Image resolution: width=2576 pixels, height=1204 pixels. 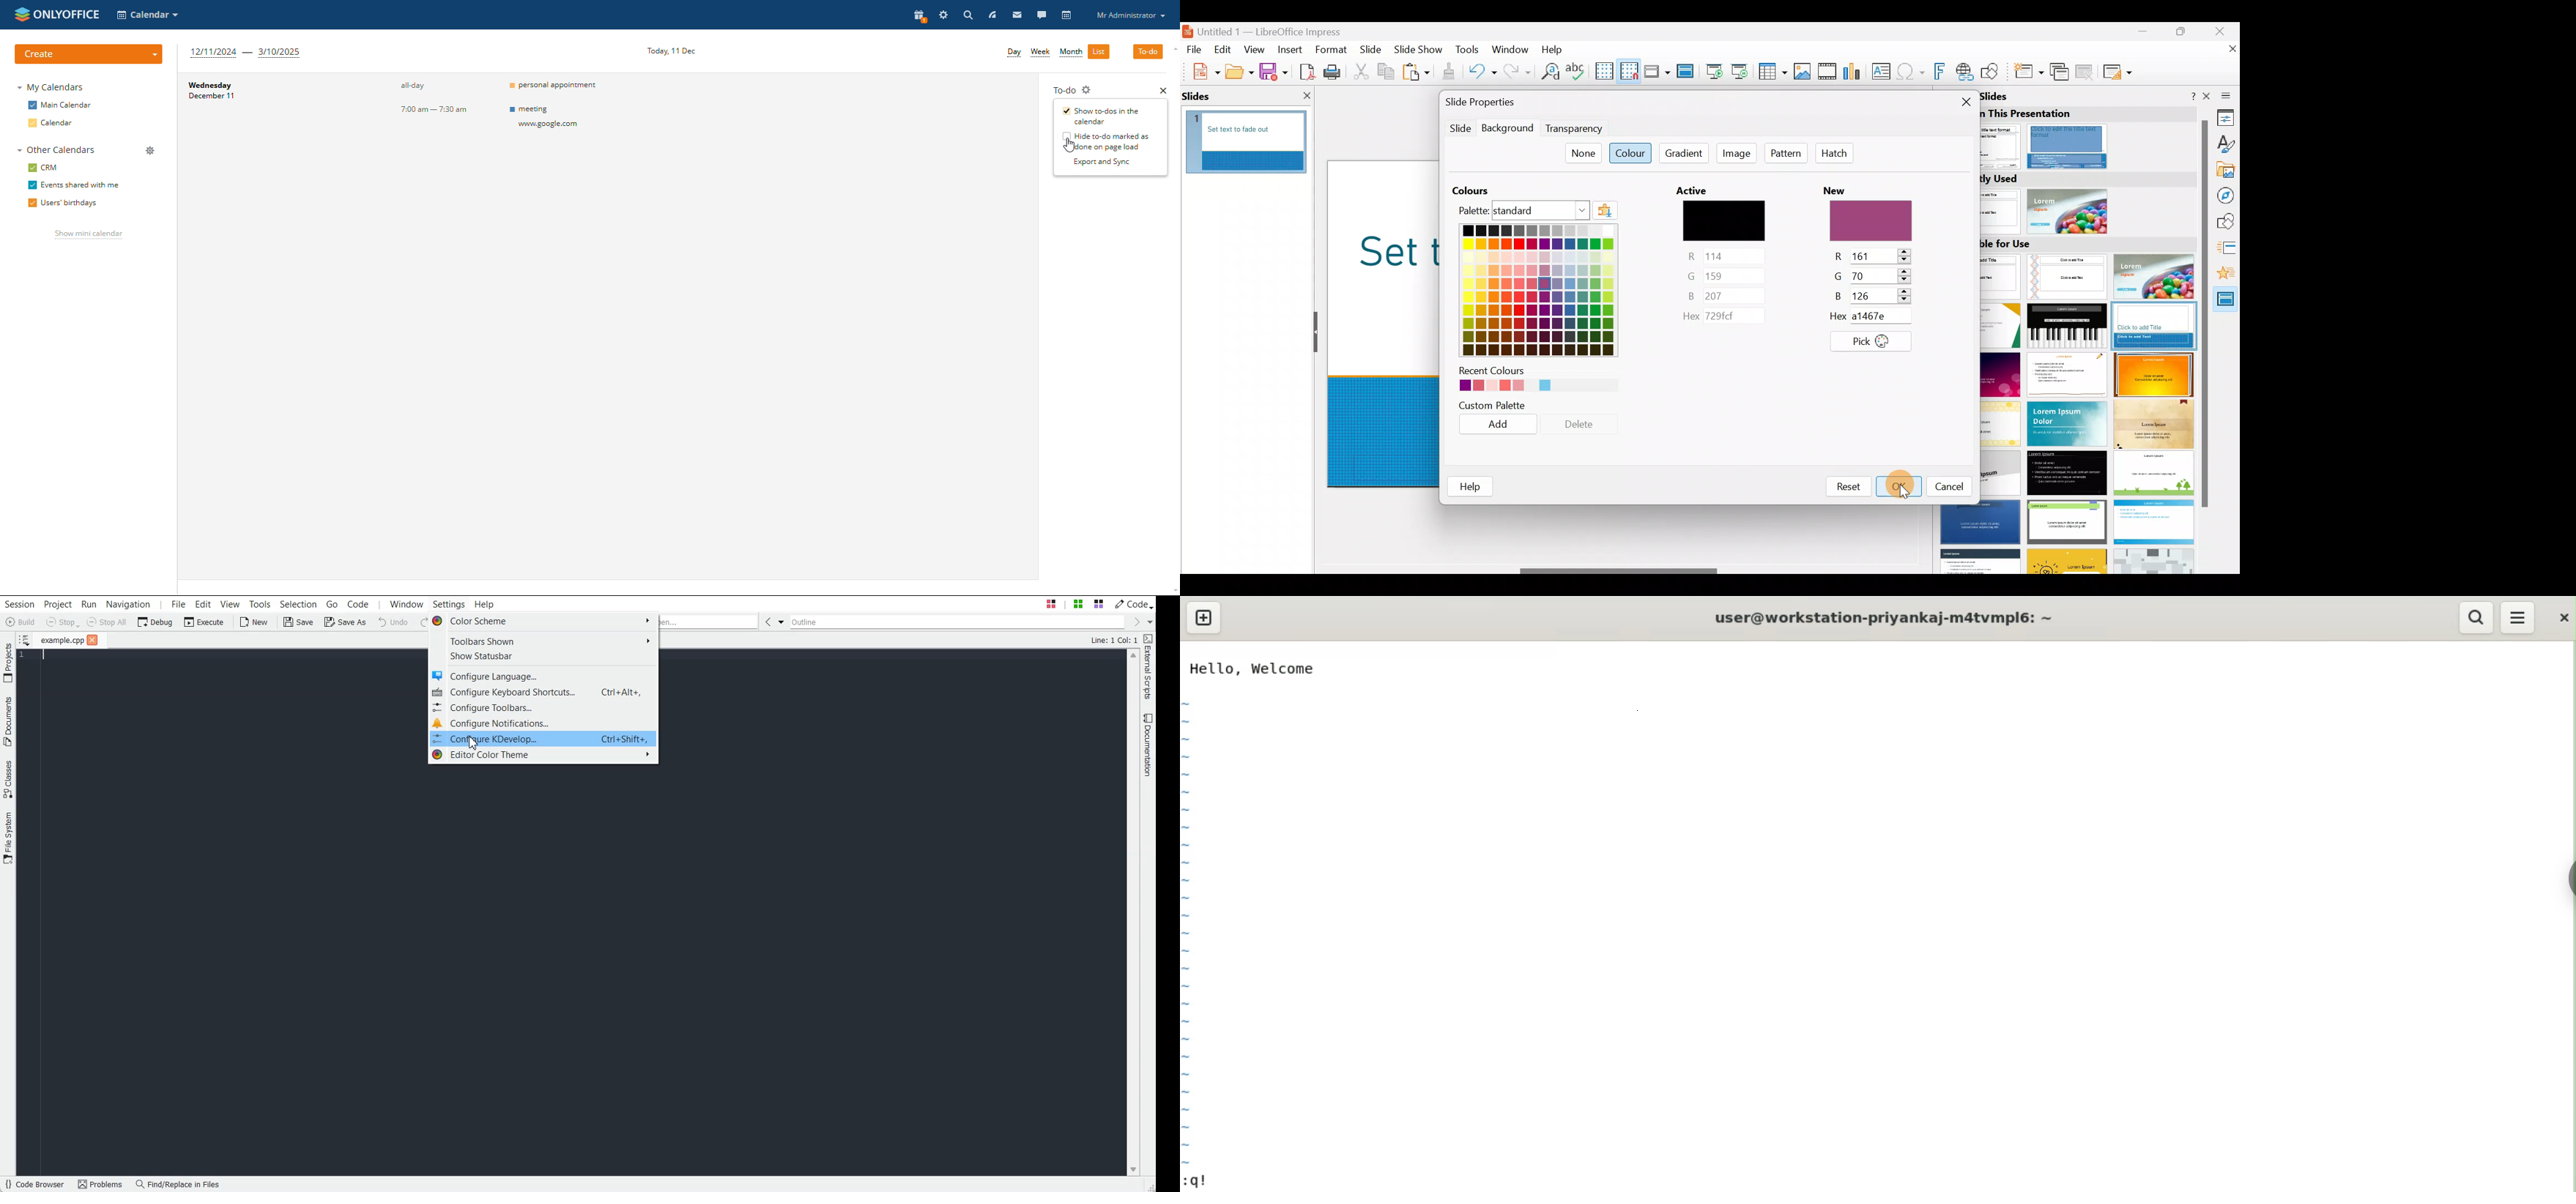 What do you see at coordinates (1583, 428) in the screenshot?
I see `Delete` at bounding box center [1583, 428].